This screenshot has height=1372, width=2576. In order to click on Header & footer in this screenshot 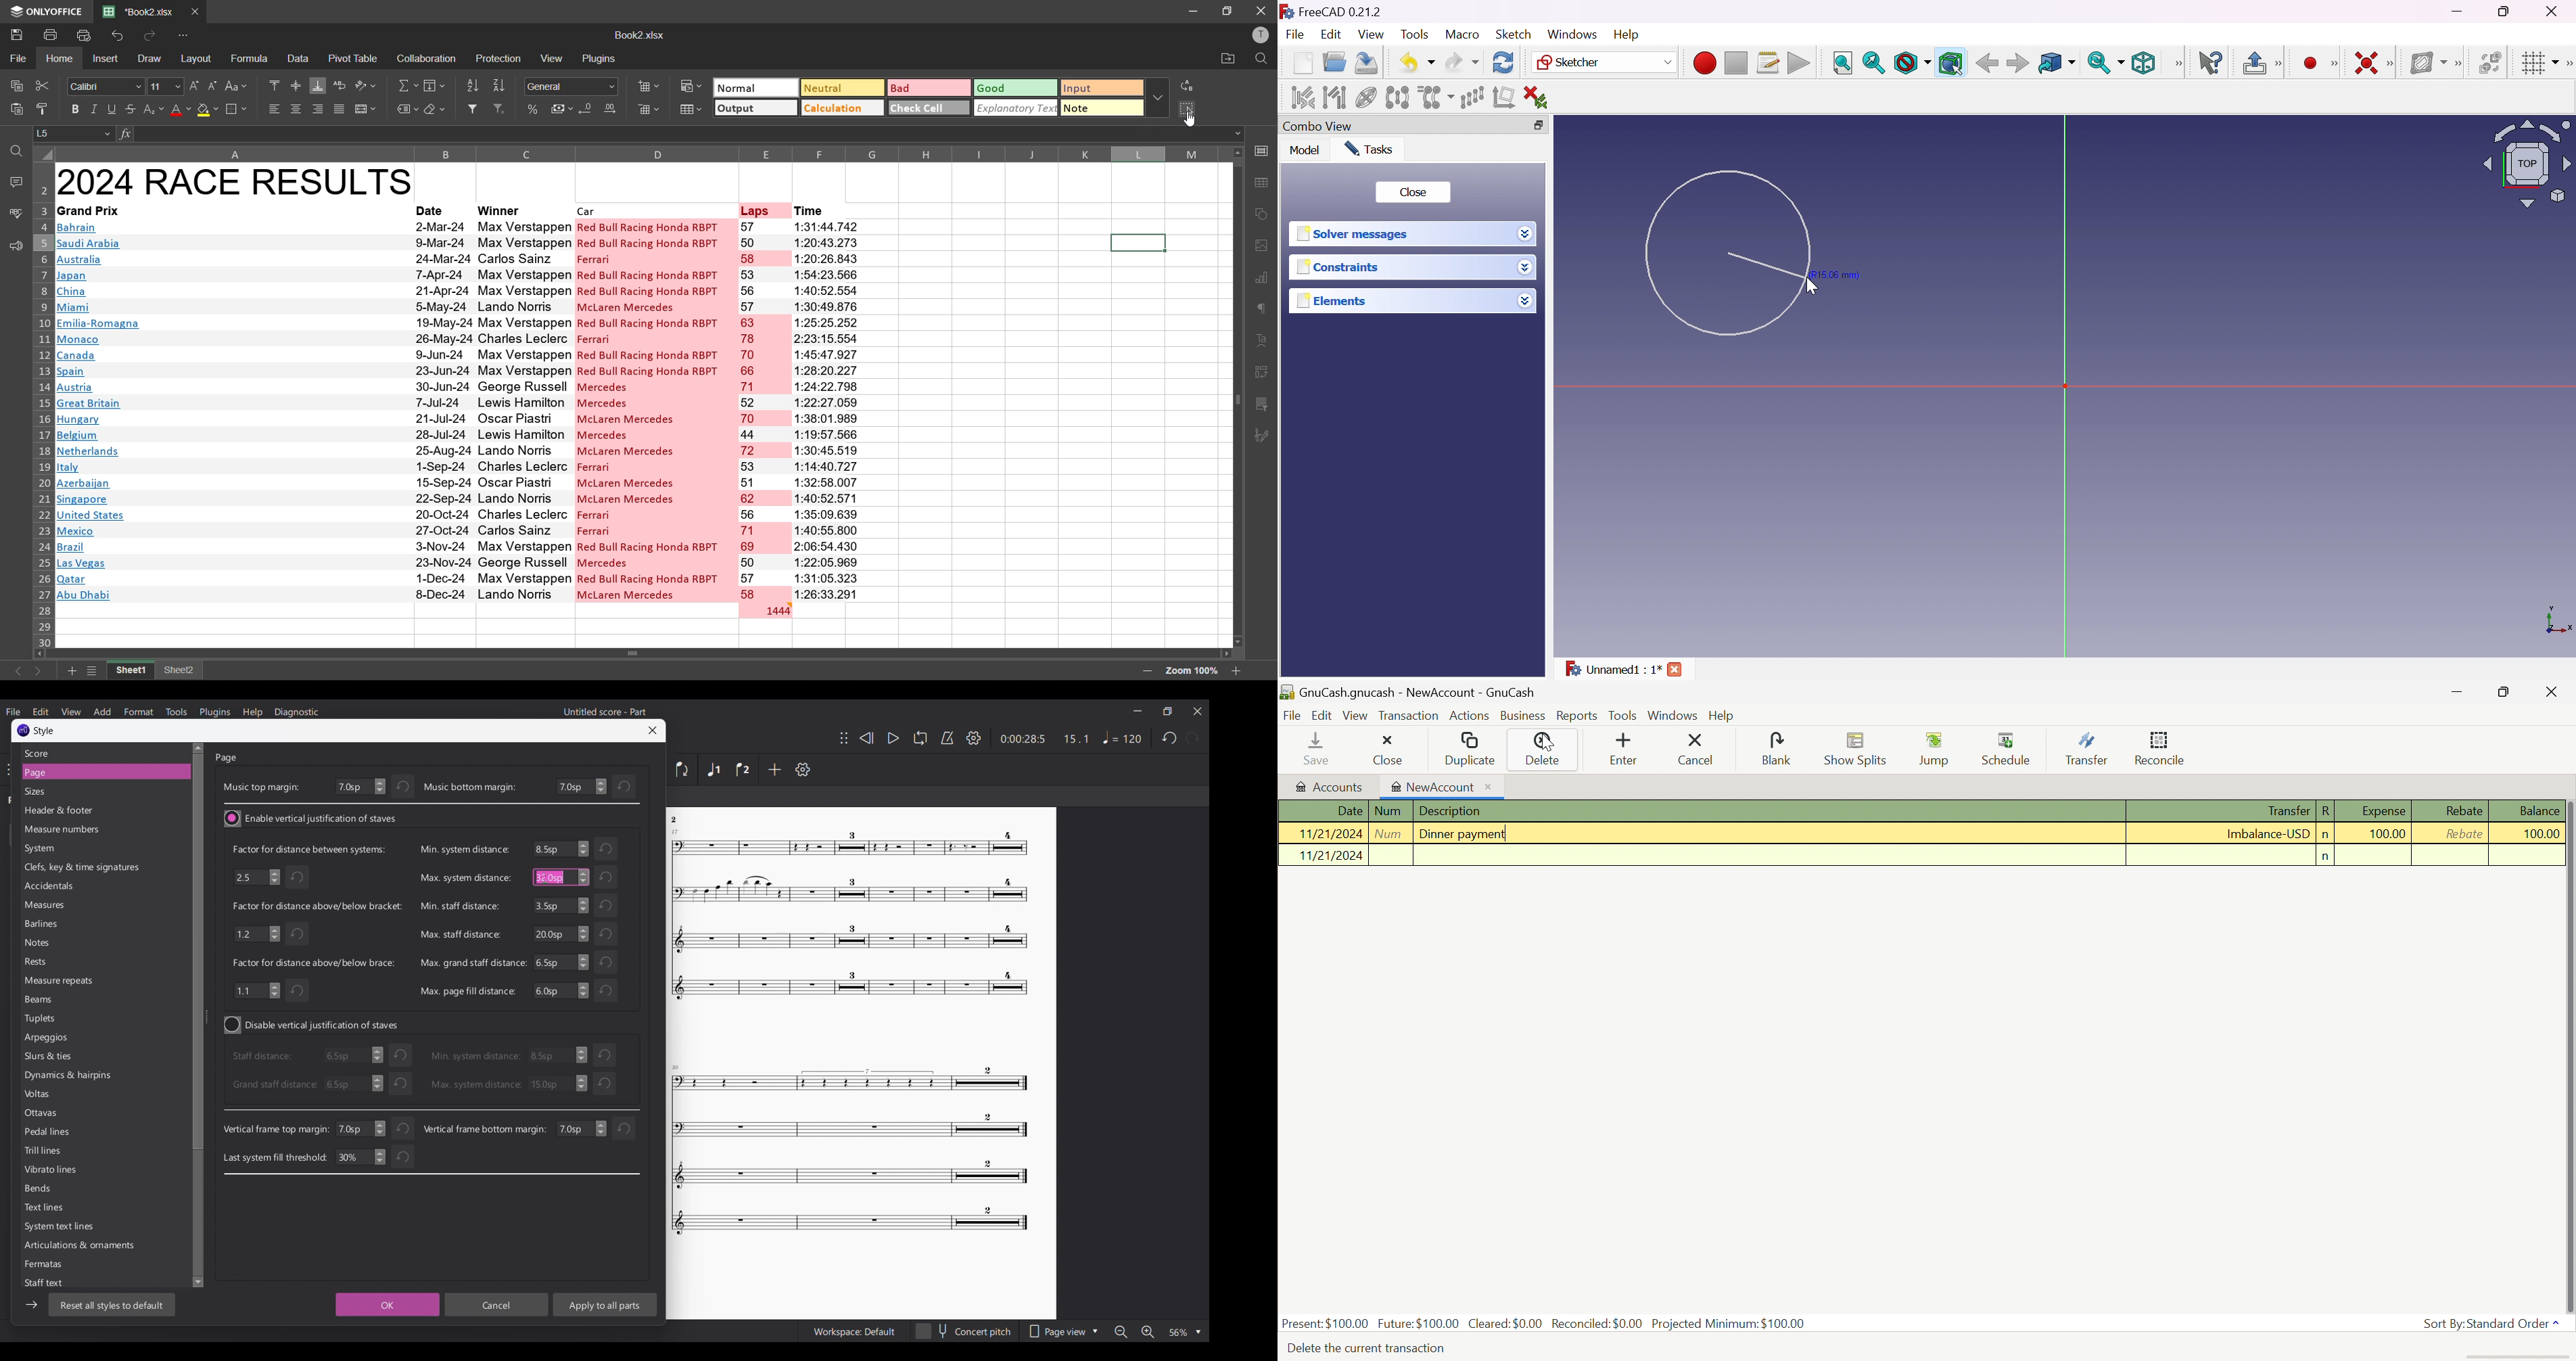, I will do `click(94, 812)`.